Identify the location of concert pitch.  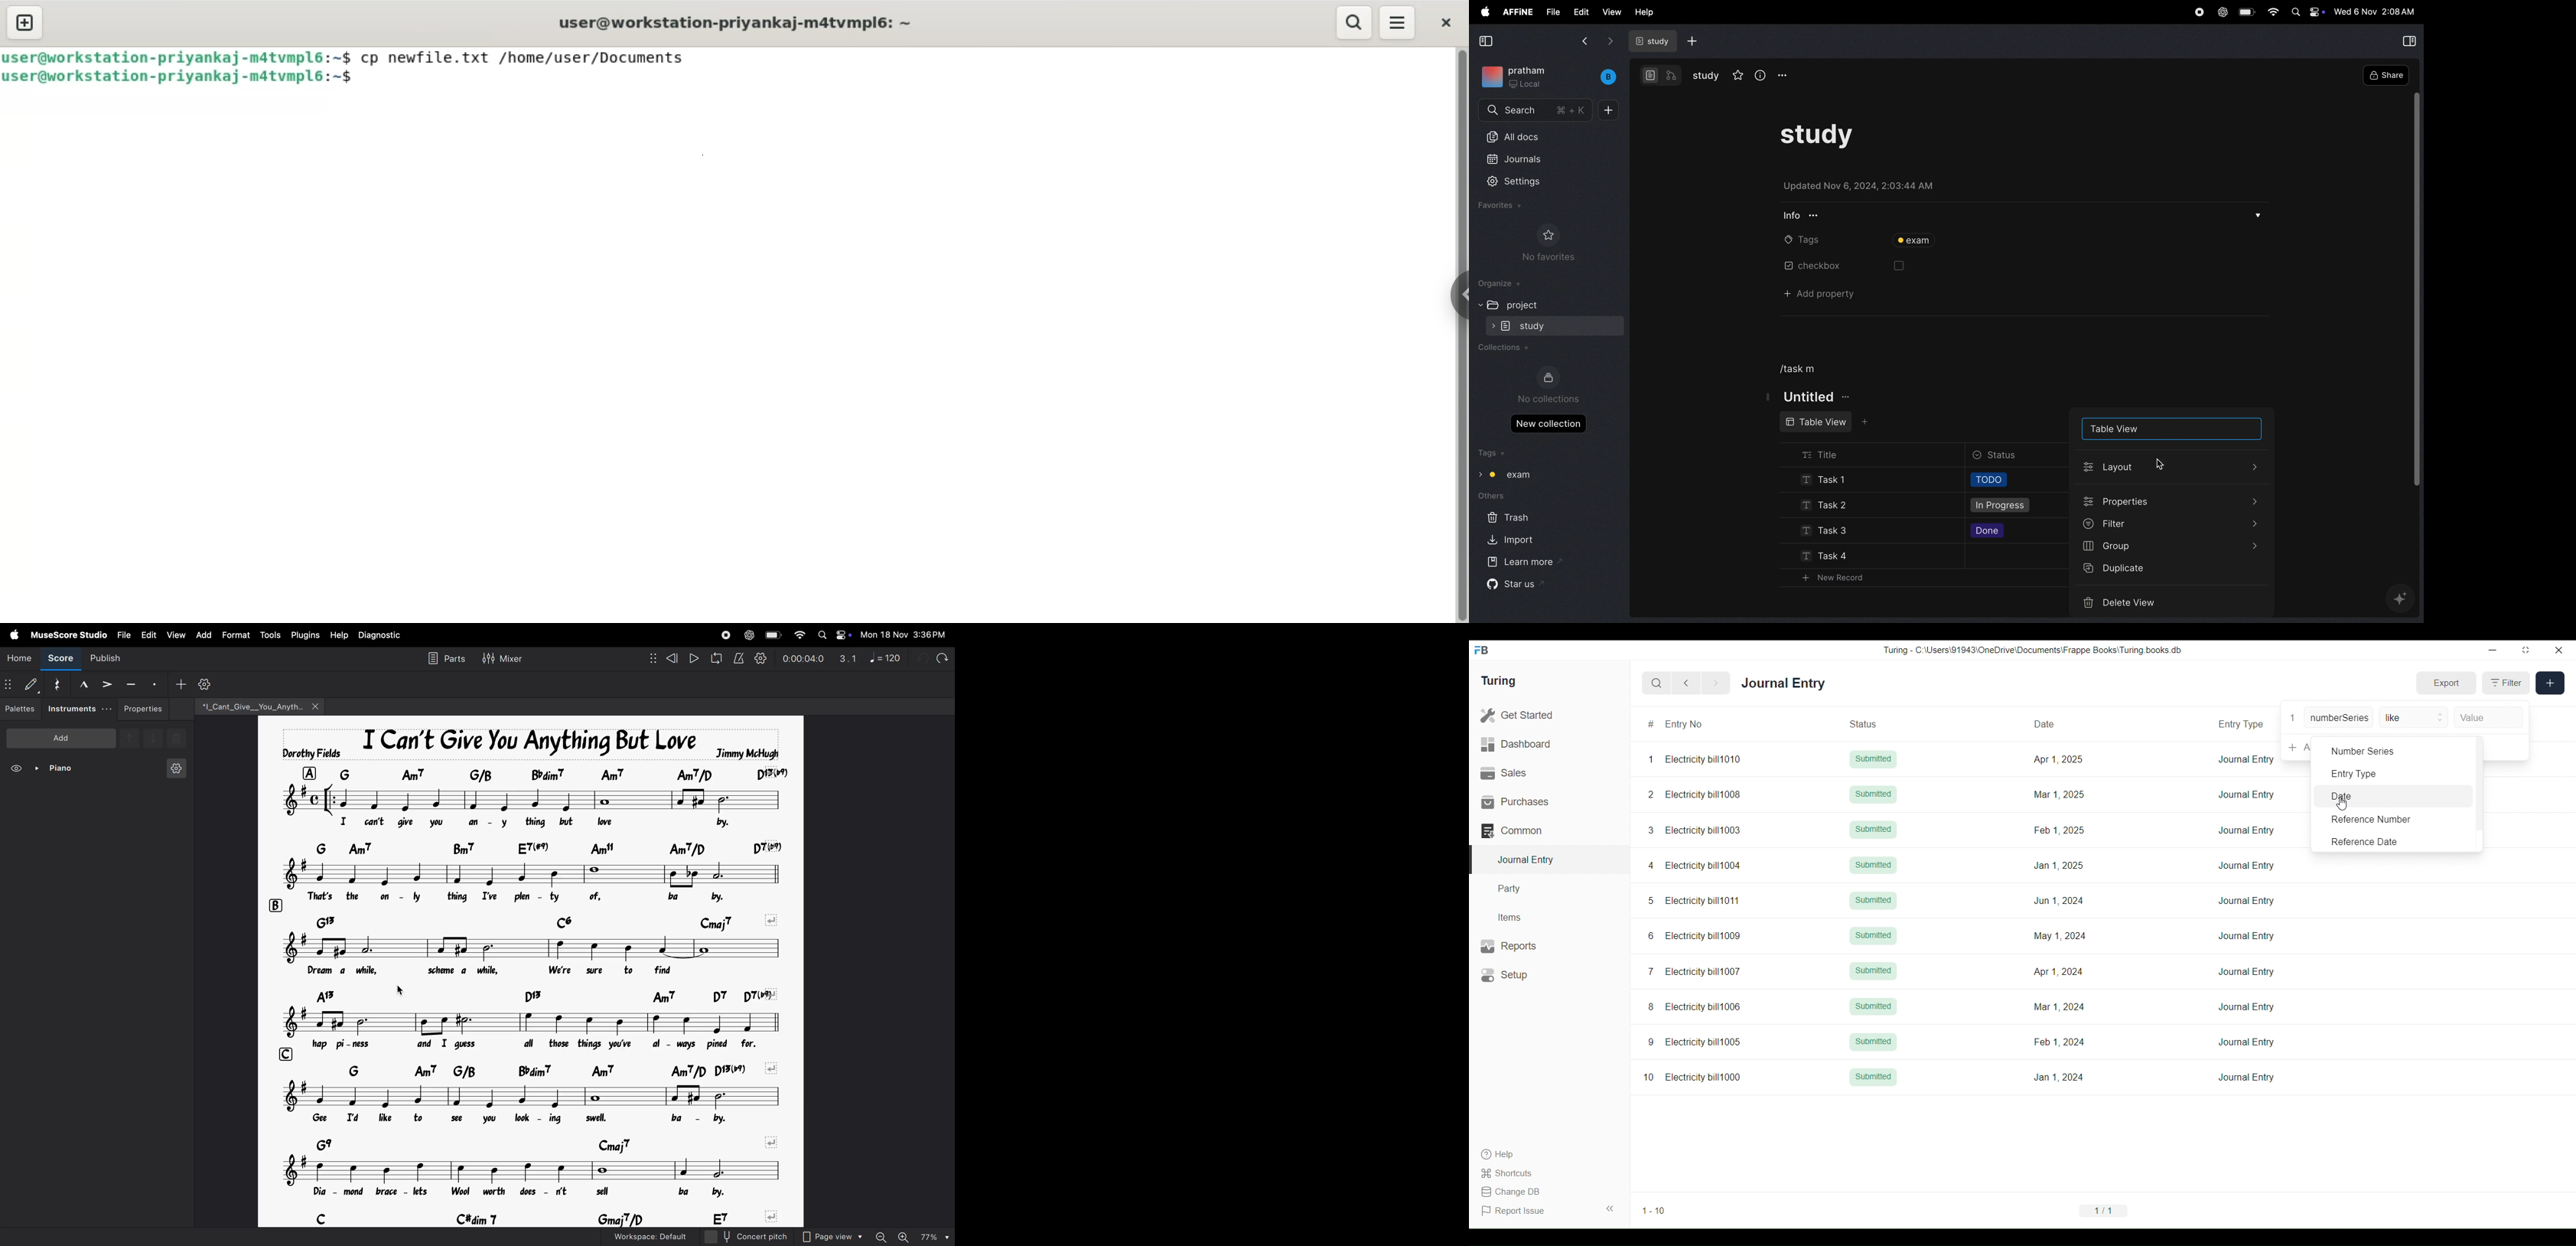
(745, 1236).